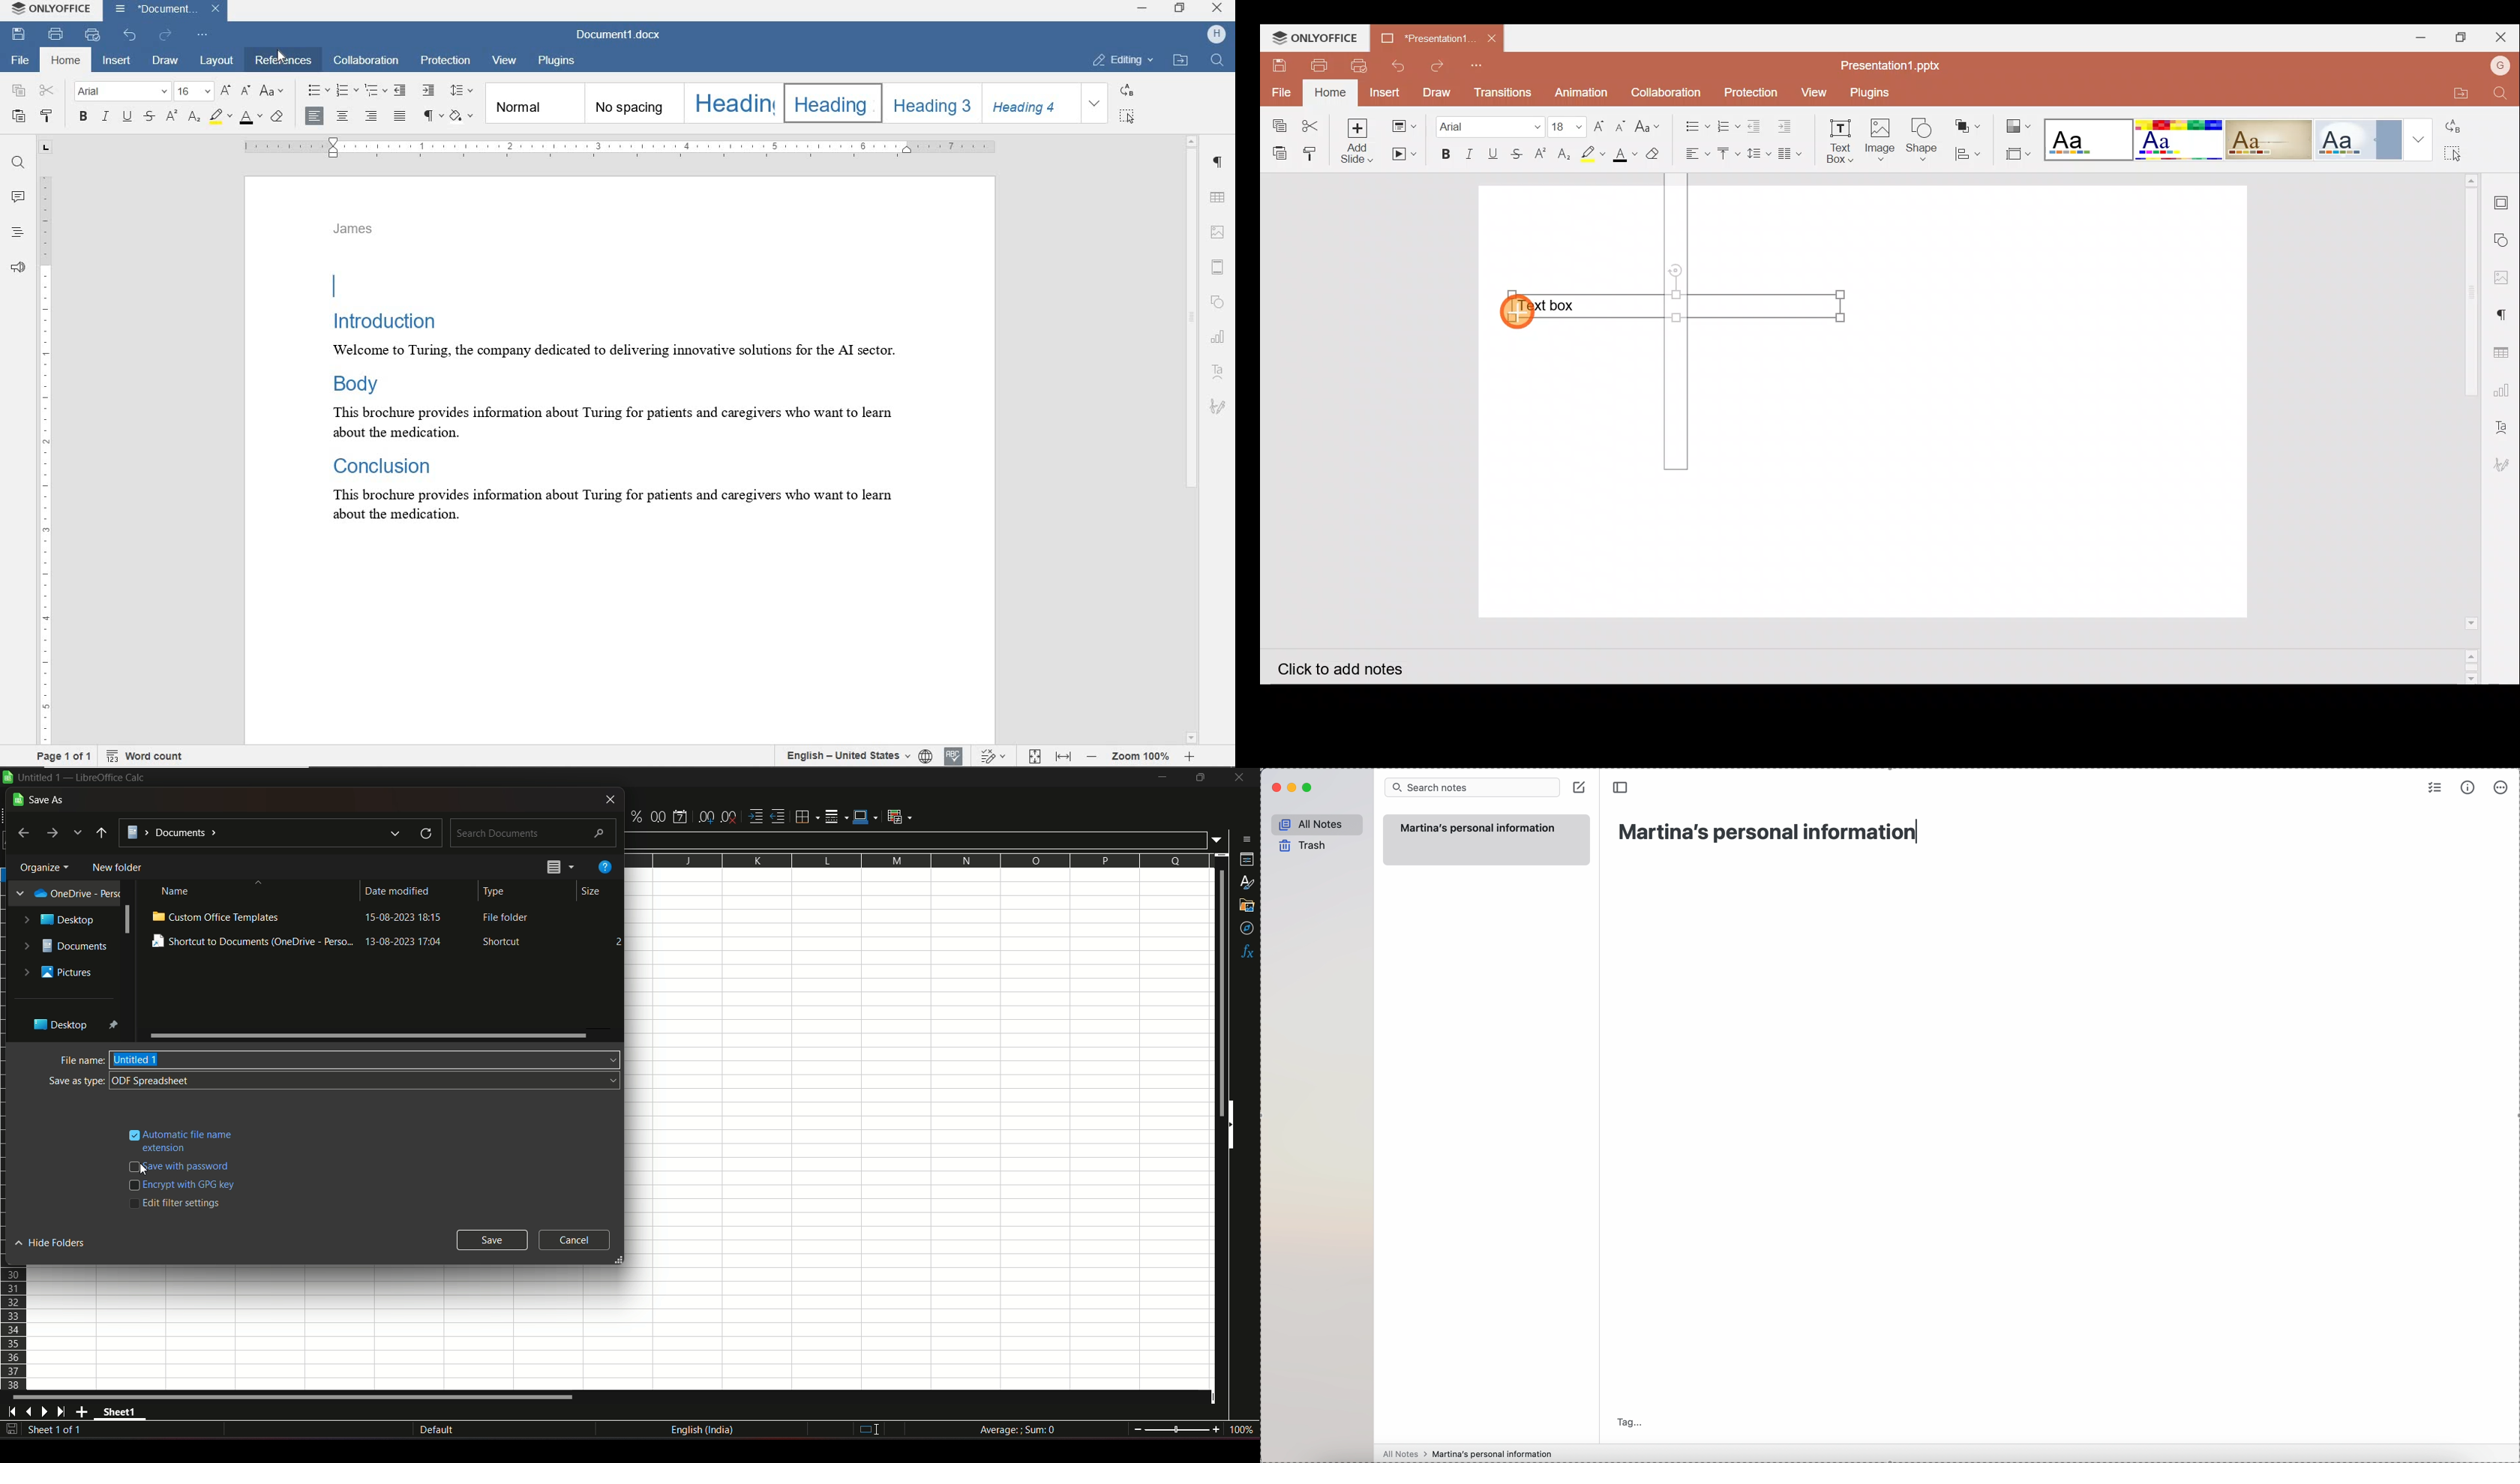  Describe the element at coordinates (377, 92) in the screenshot. I see `multilevel list` at that location.